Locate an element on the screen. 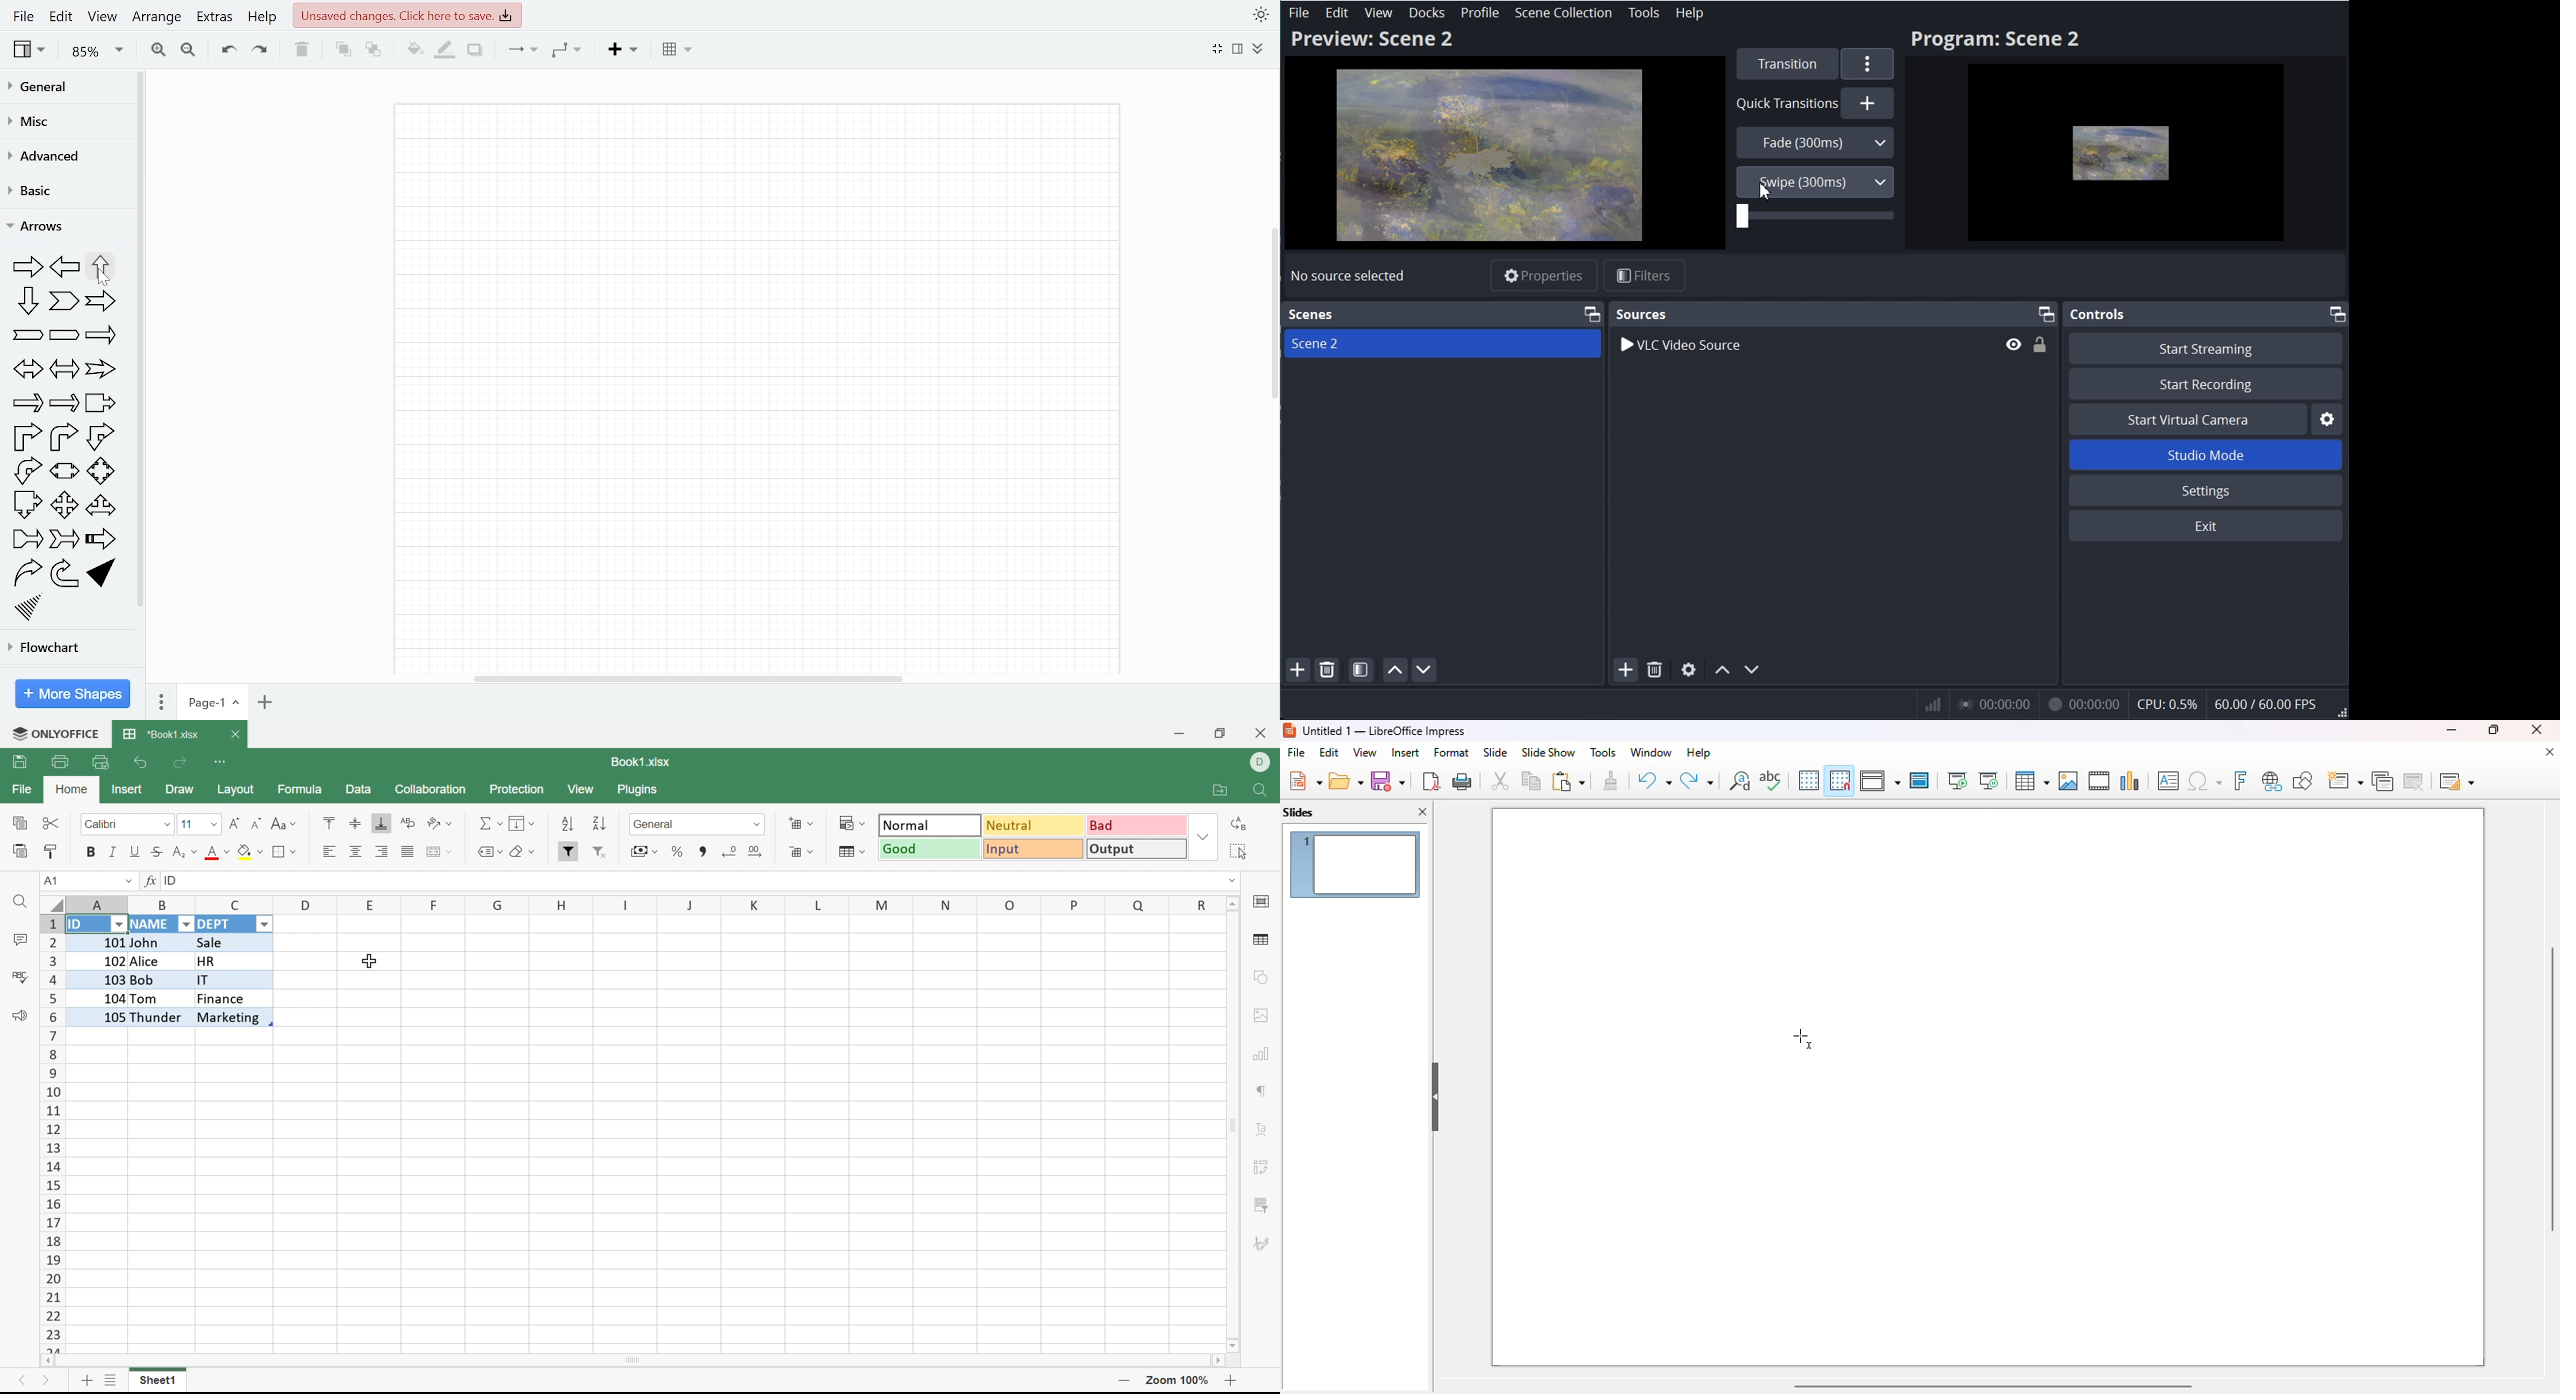  insert fontwork text is located at coordinates (2240, 780).